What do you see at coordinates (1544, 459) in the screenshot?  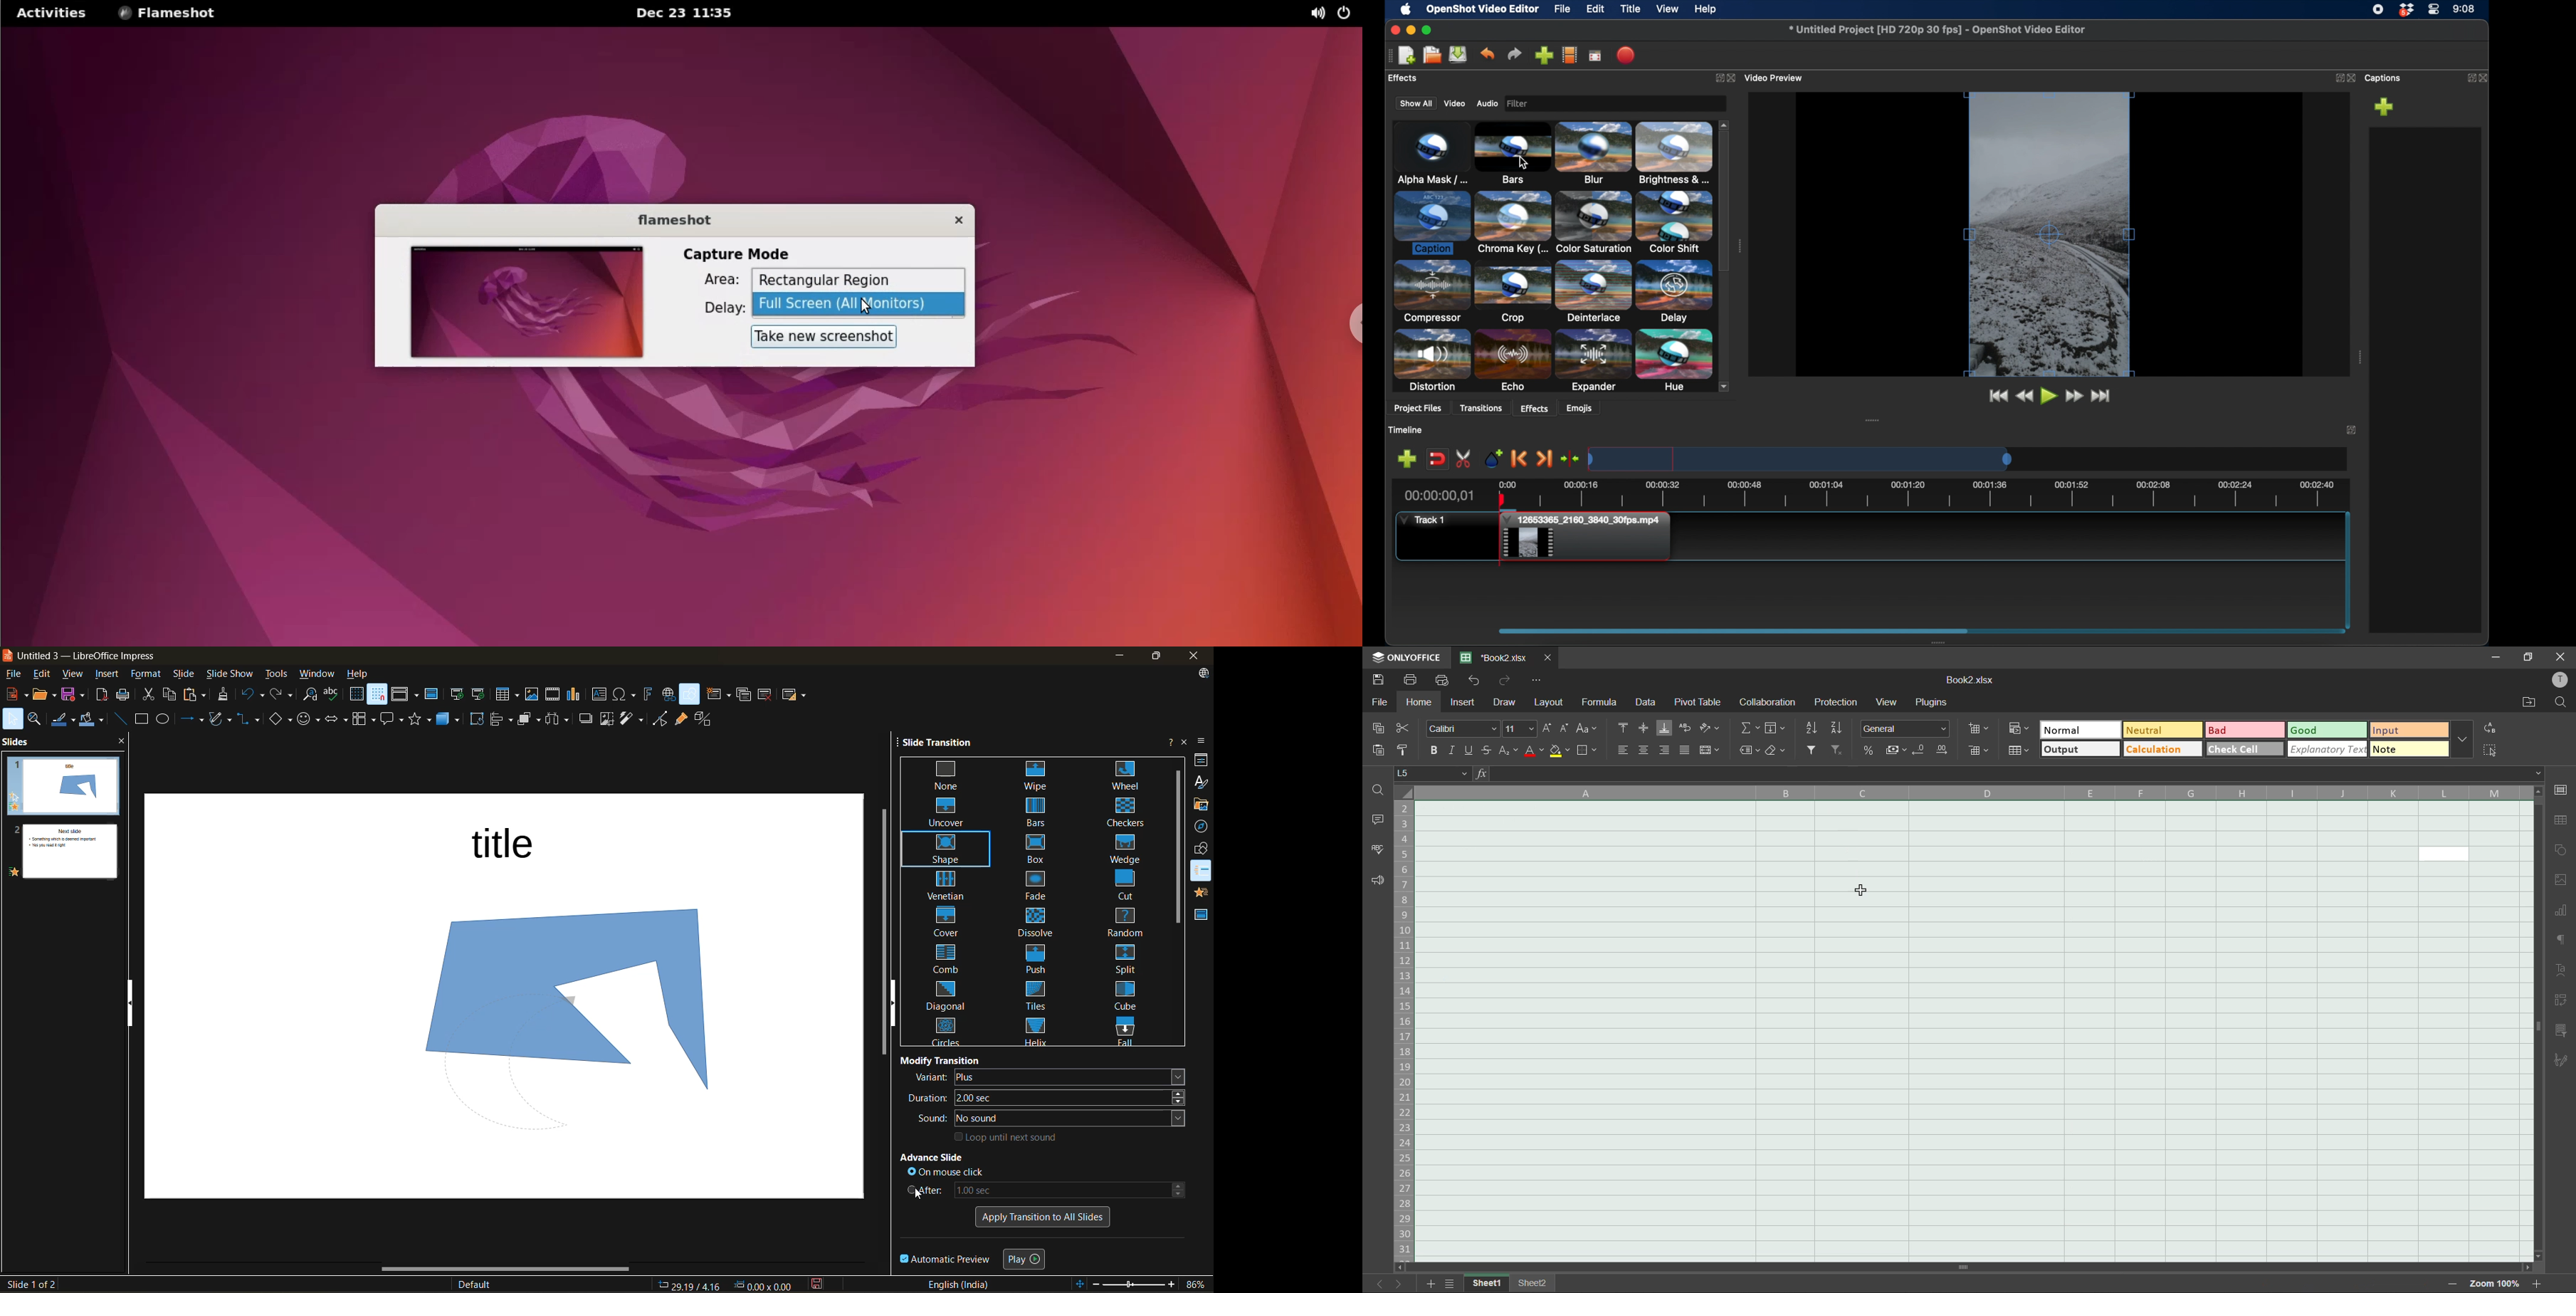 I see `next marker` at bounding box center [1544, 459].